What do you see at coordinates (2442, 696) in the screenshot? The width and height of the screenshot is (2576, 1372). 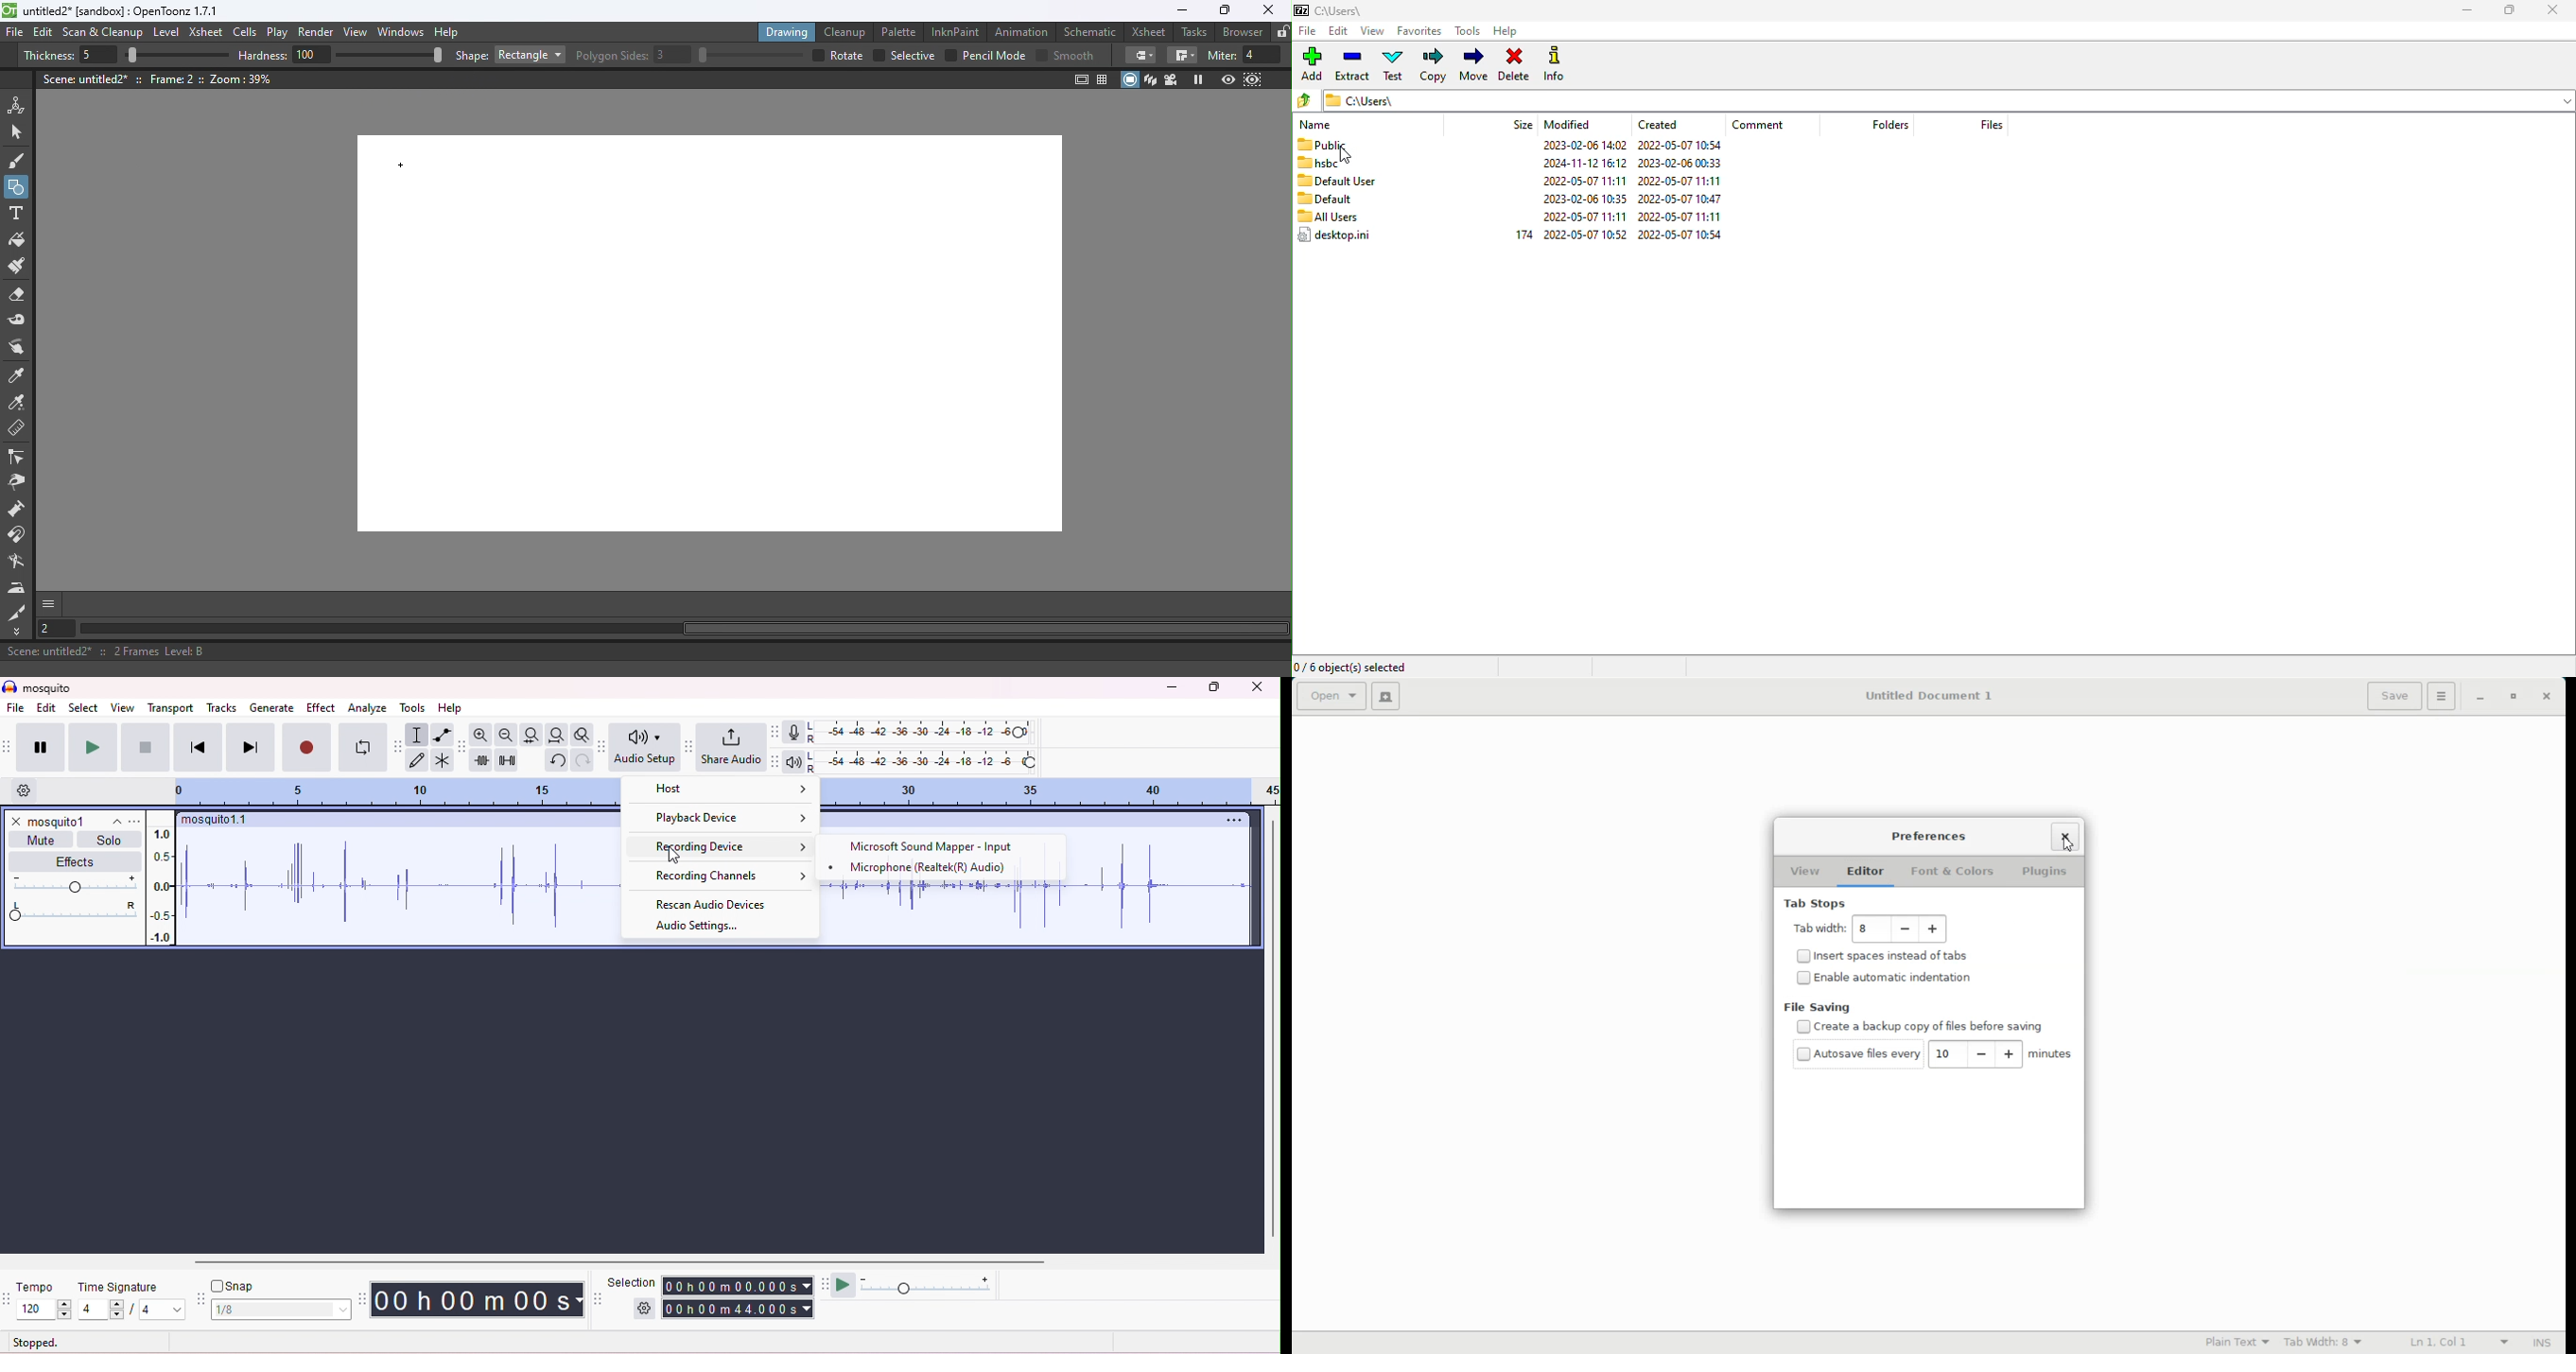 I see `Hamburger setting` at bounding box center [2442, 696].